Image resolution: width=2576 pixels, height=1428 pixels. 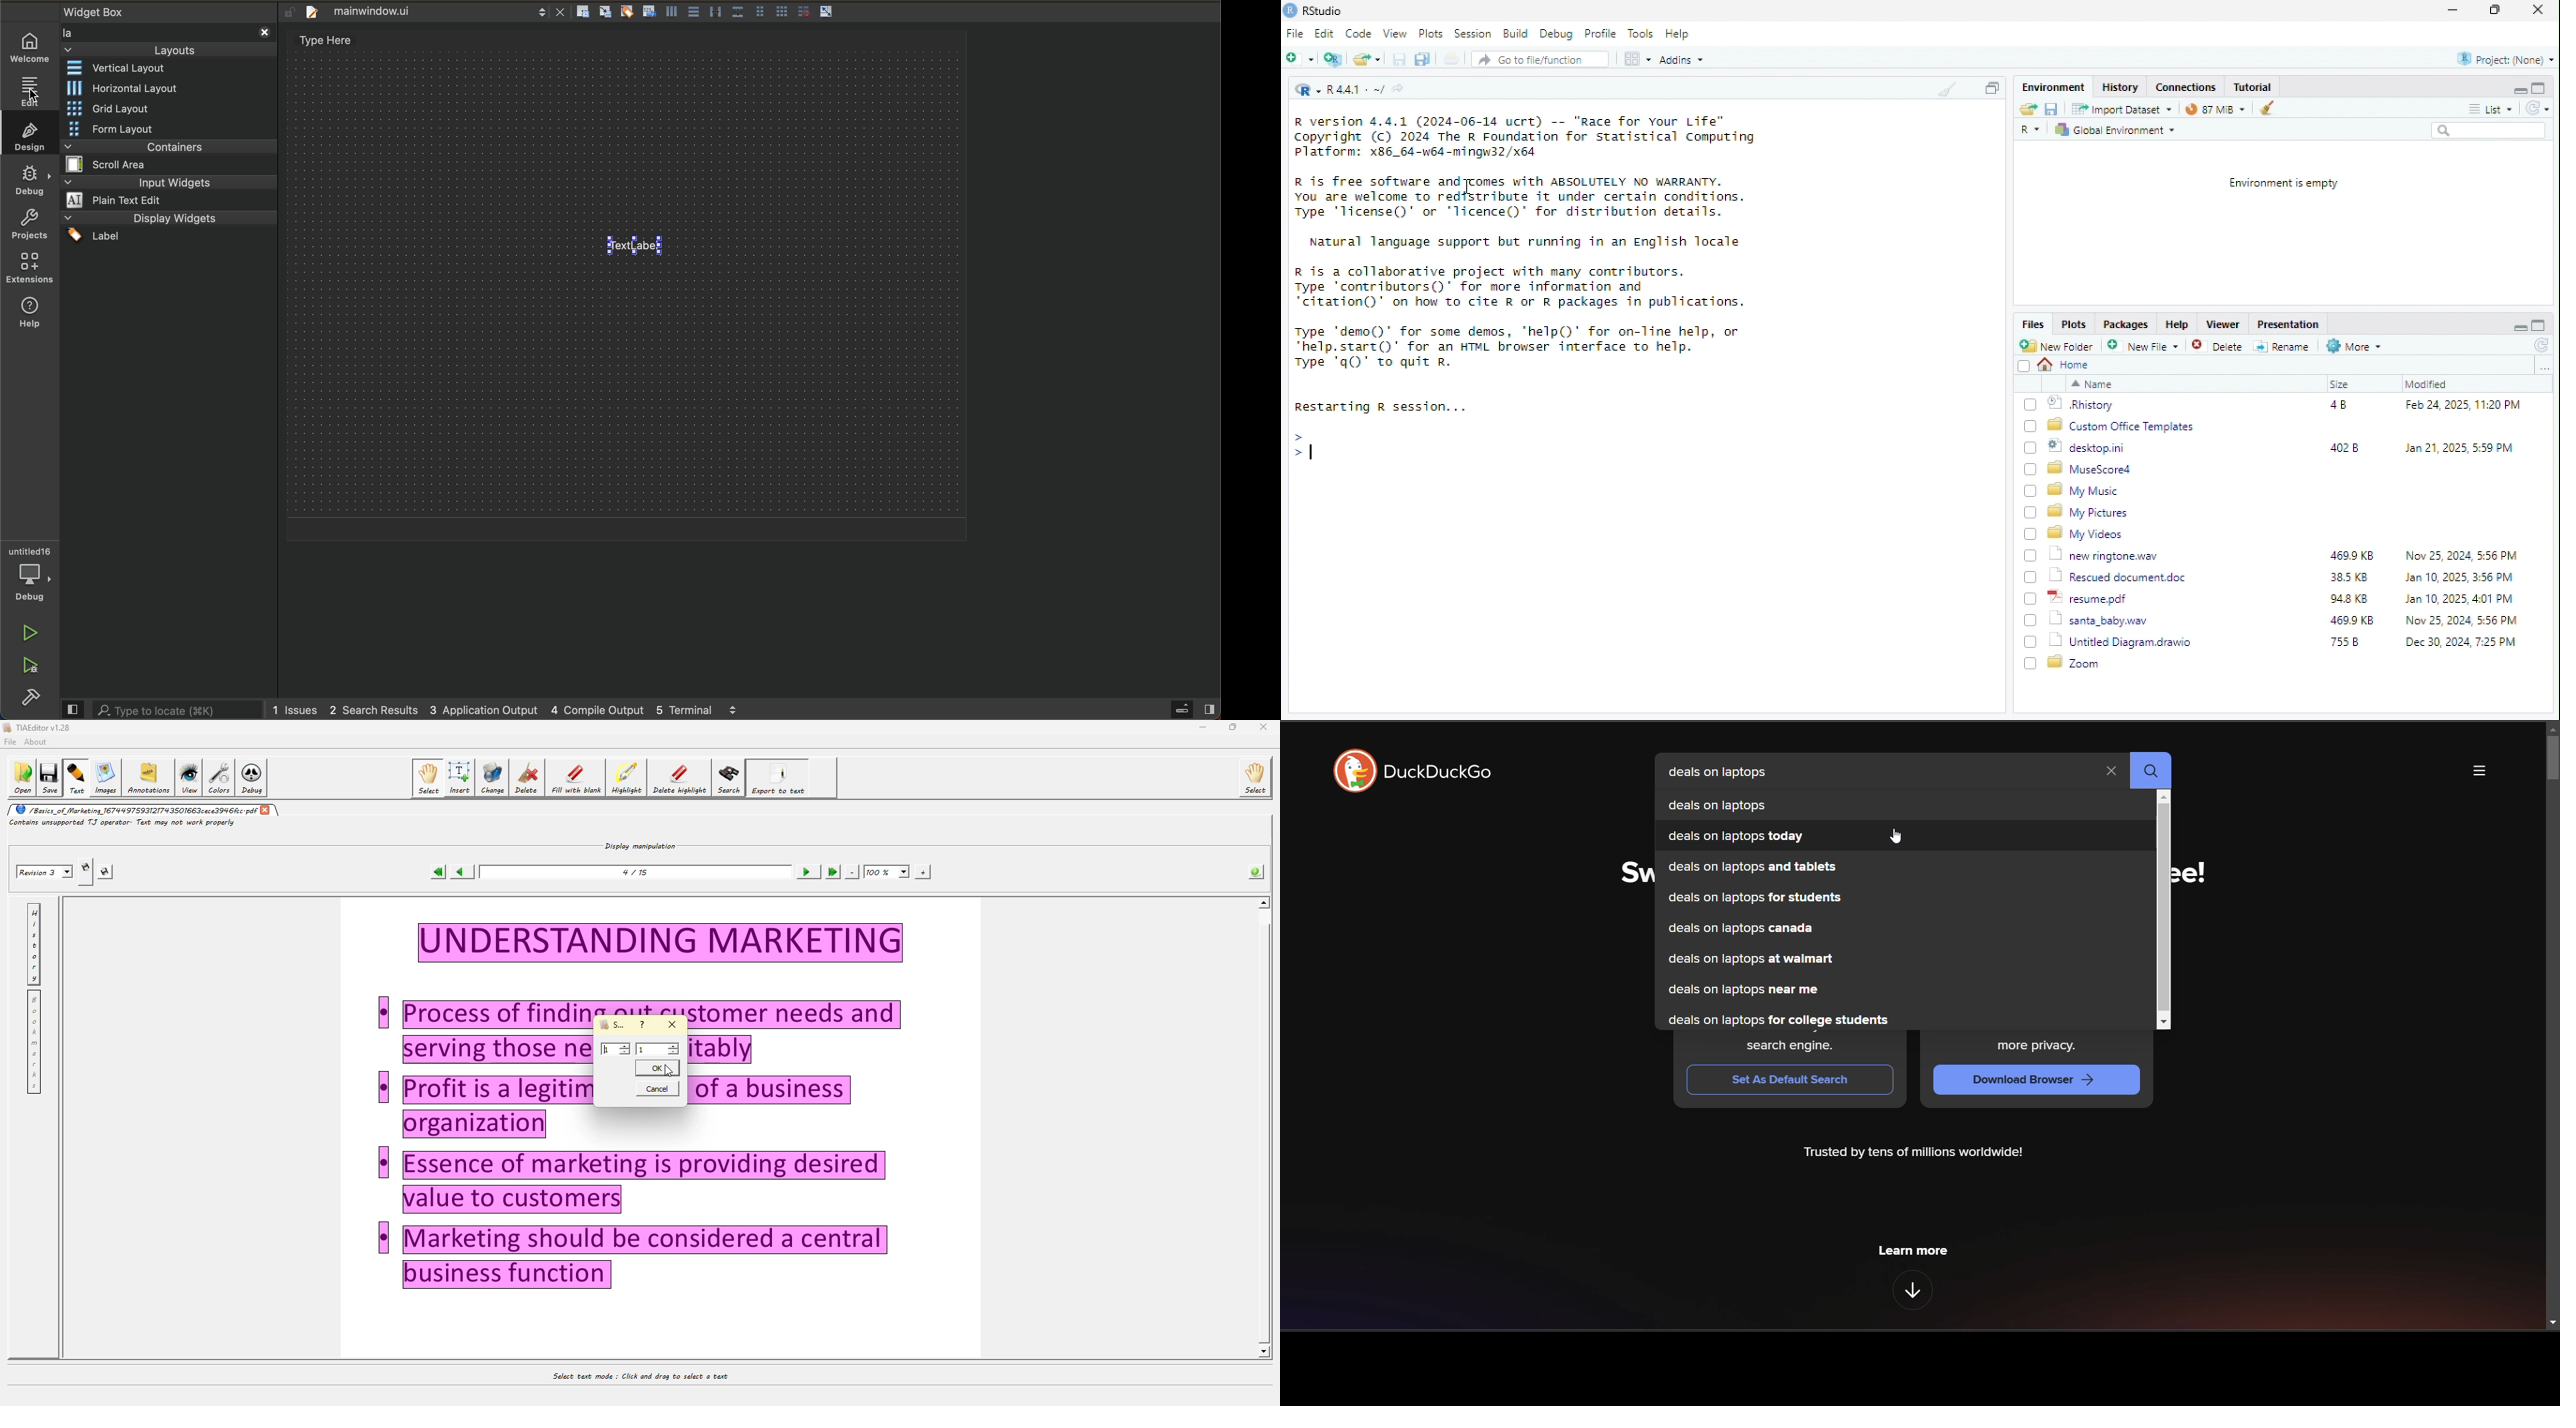 What do you see at coordinates (441, 12) in the screenshot?
I see `mainwindow.ui` at bounding box center [441, 12].